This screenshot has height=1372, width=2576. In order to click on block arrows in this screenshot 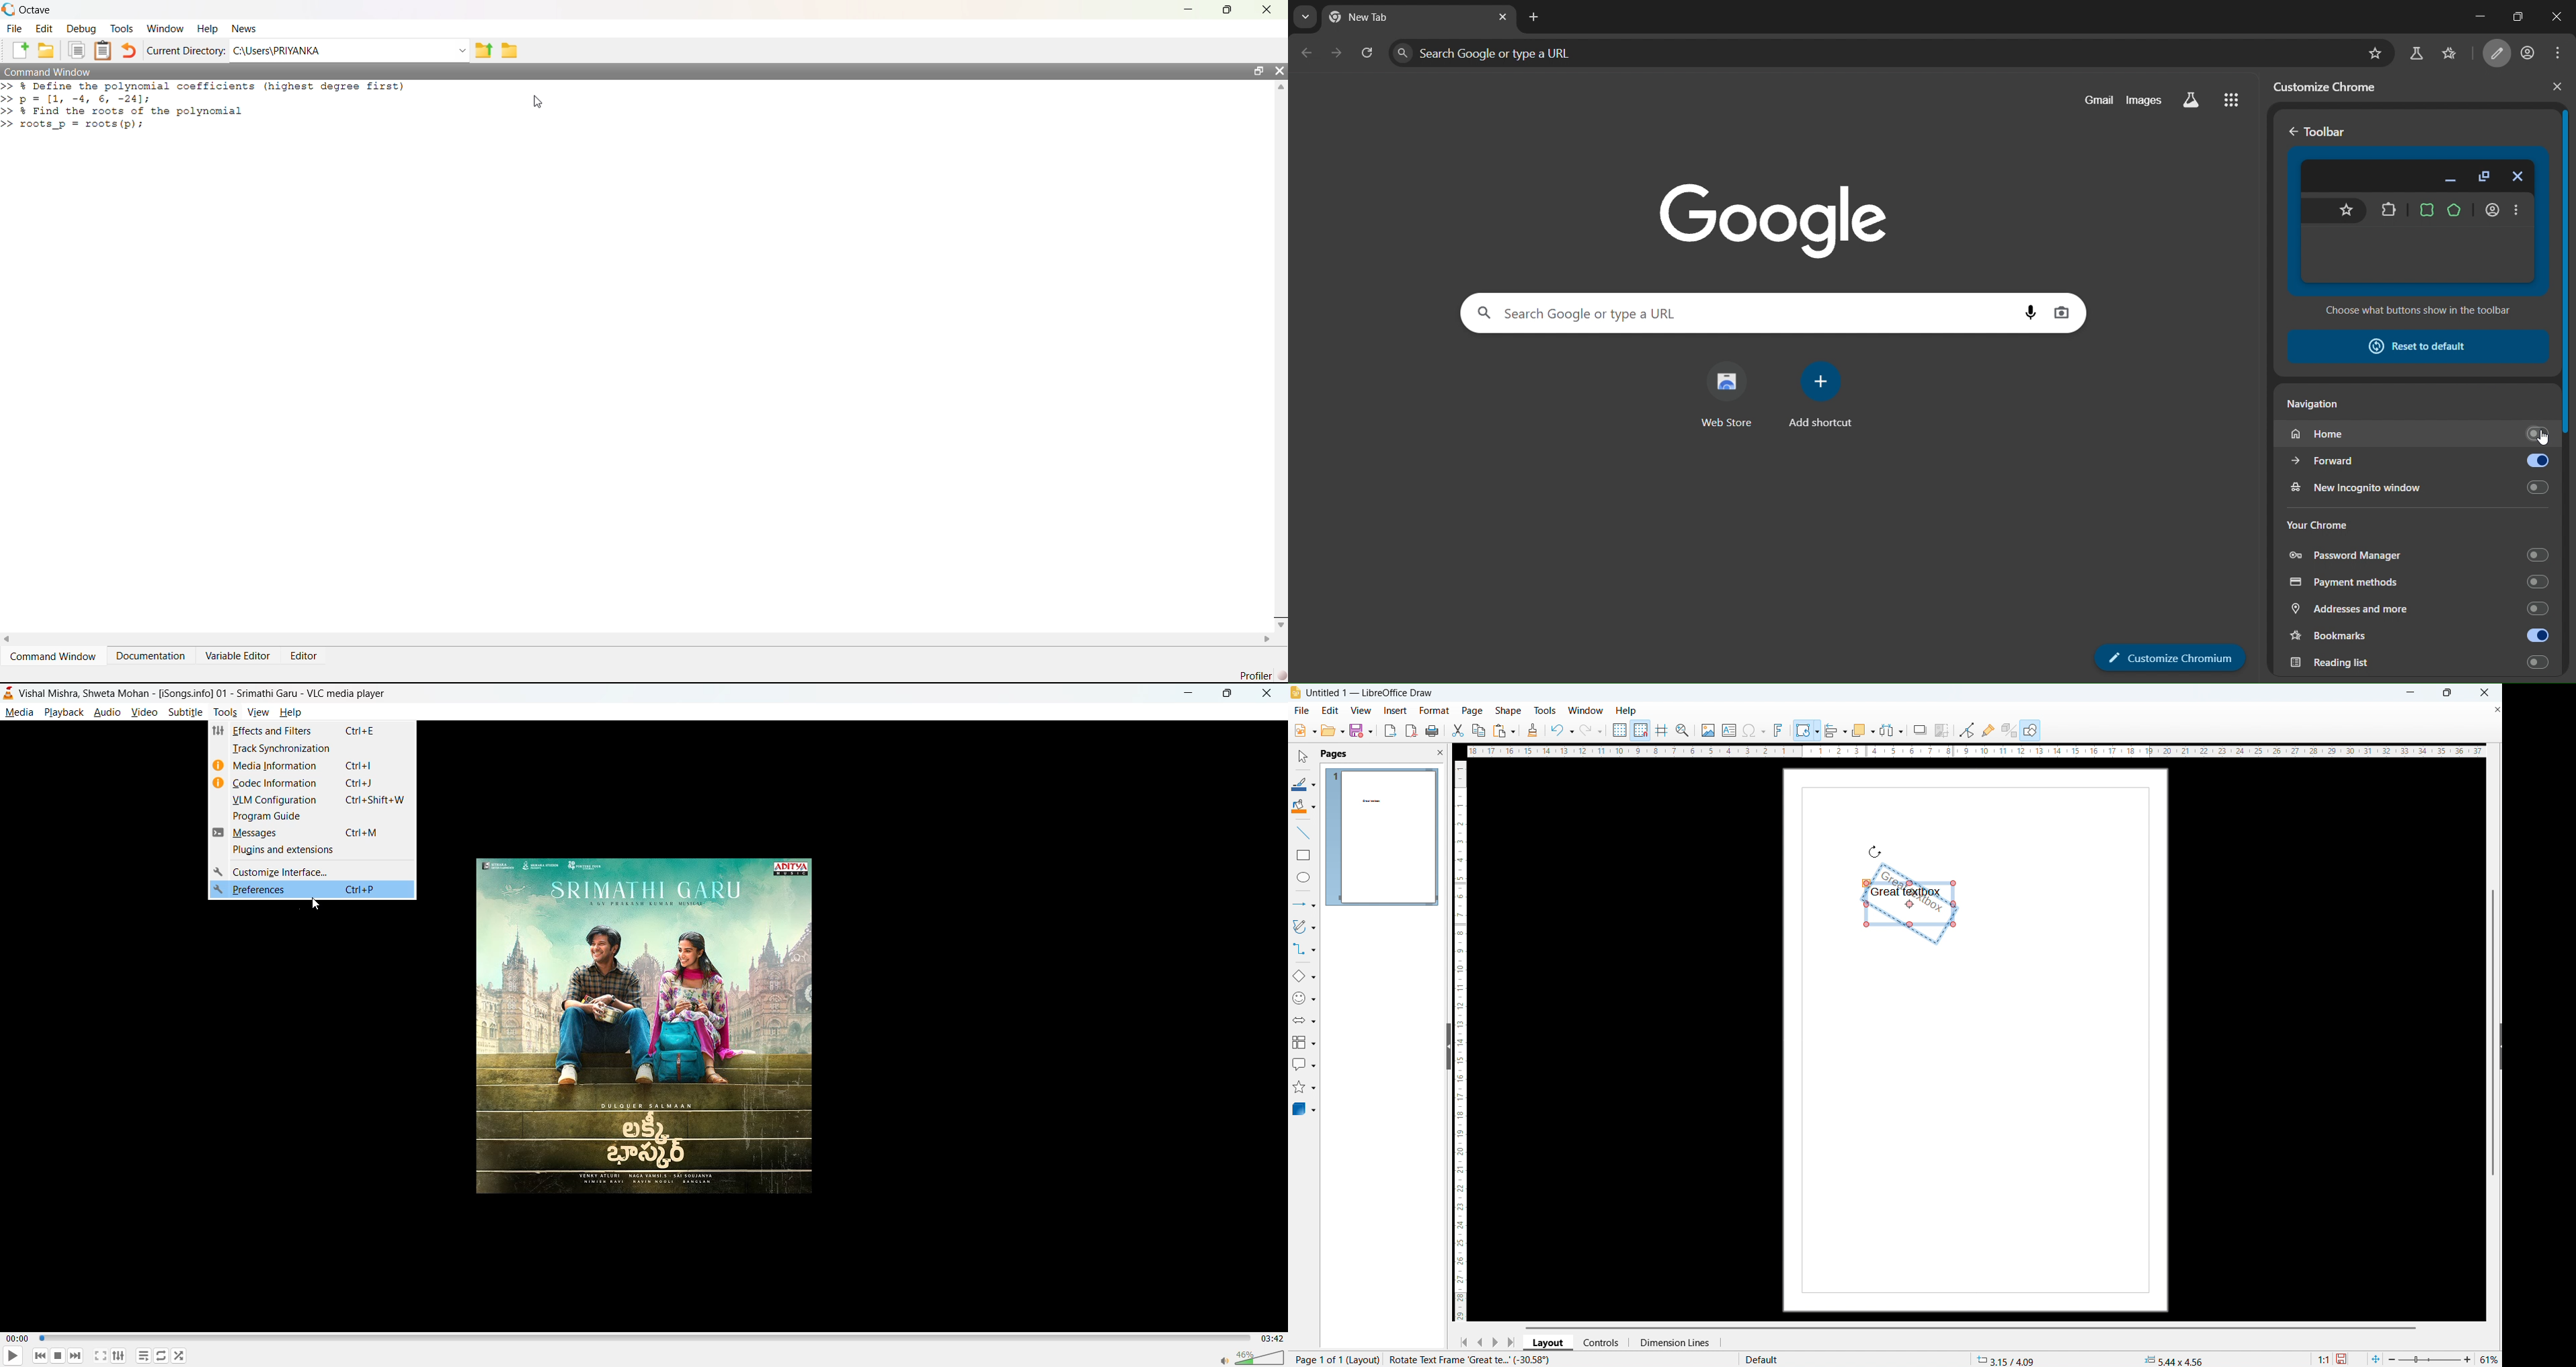, I will do `click(1304, 1021)`.